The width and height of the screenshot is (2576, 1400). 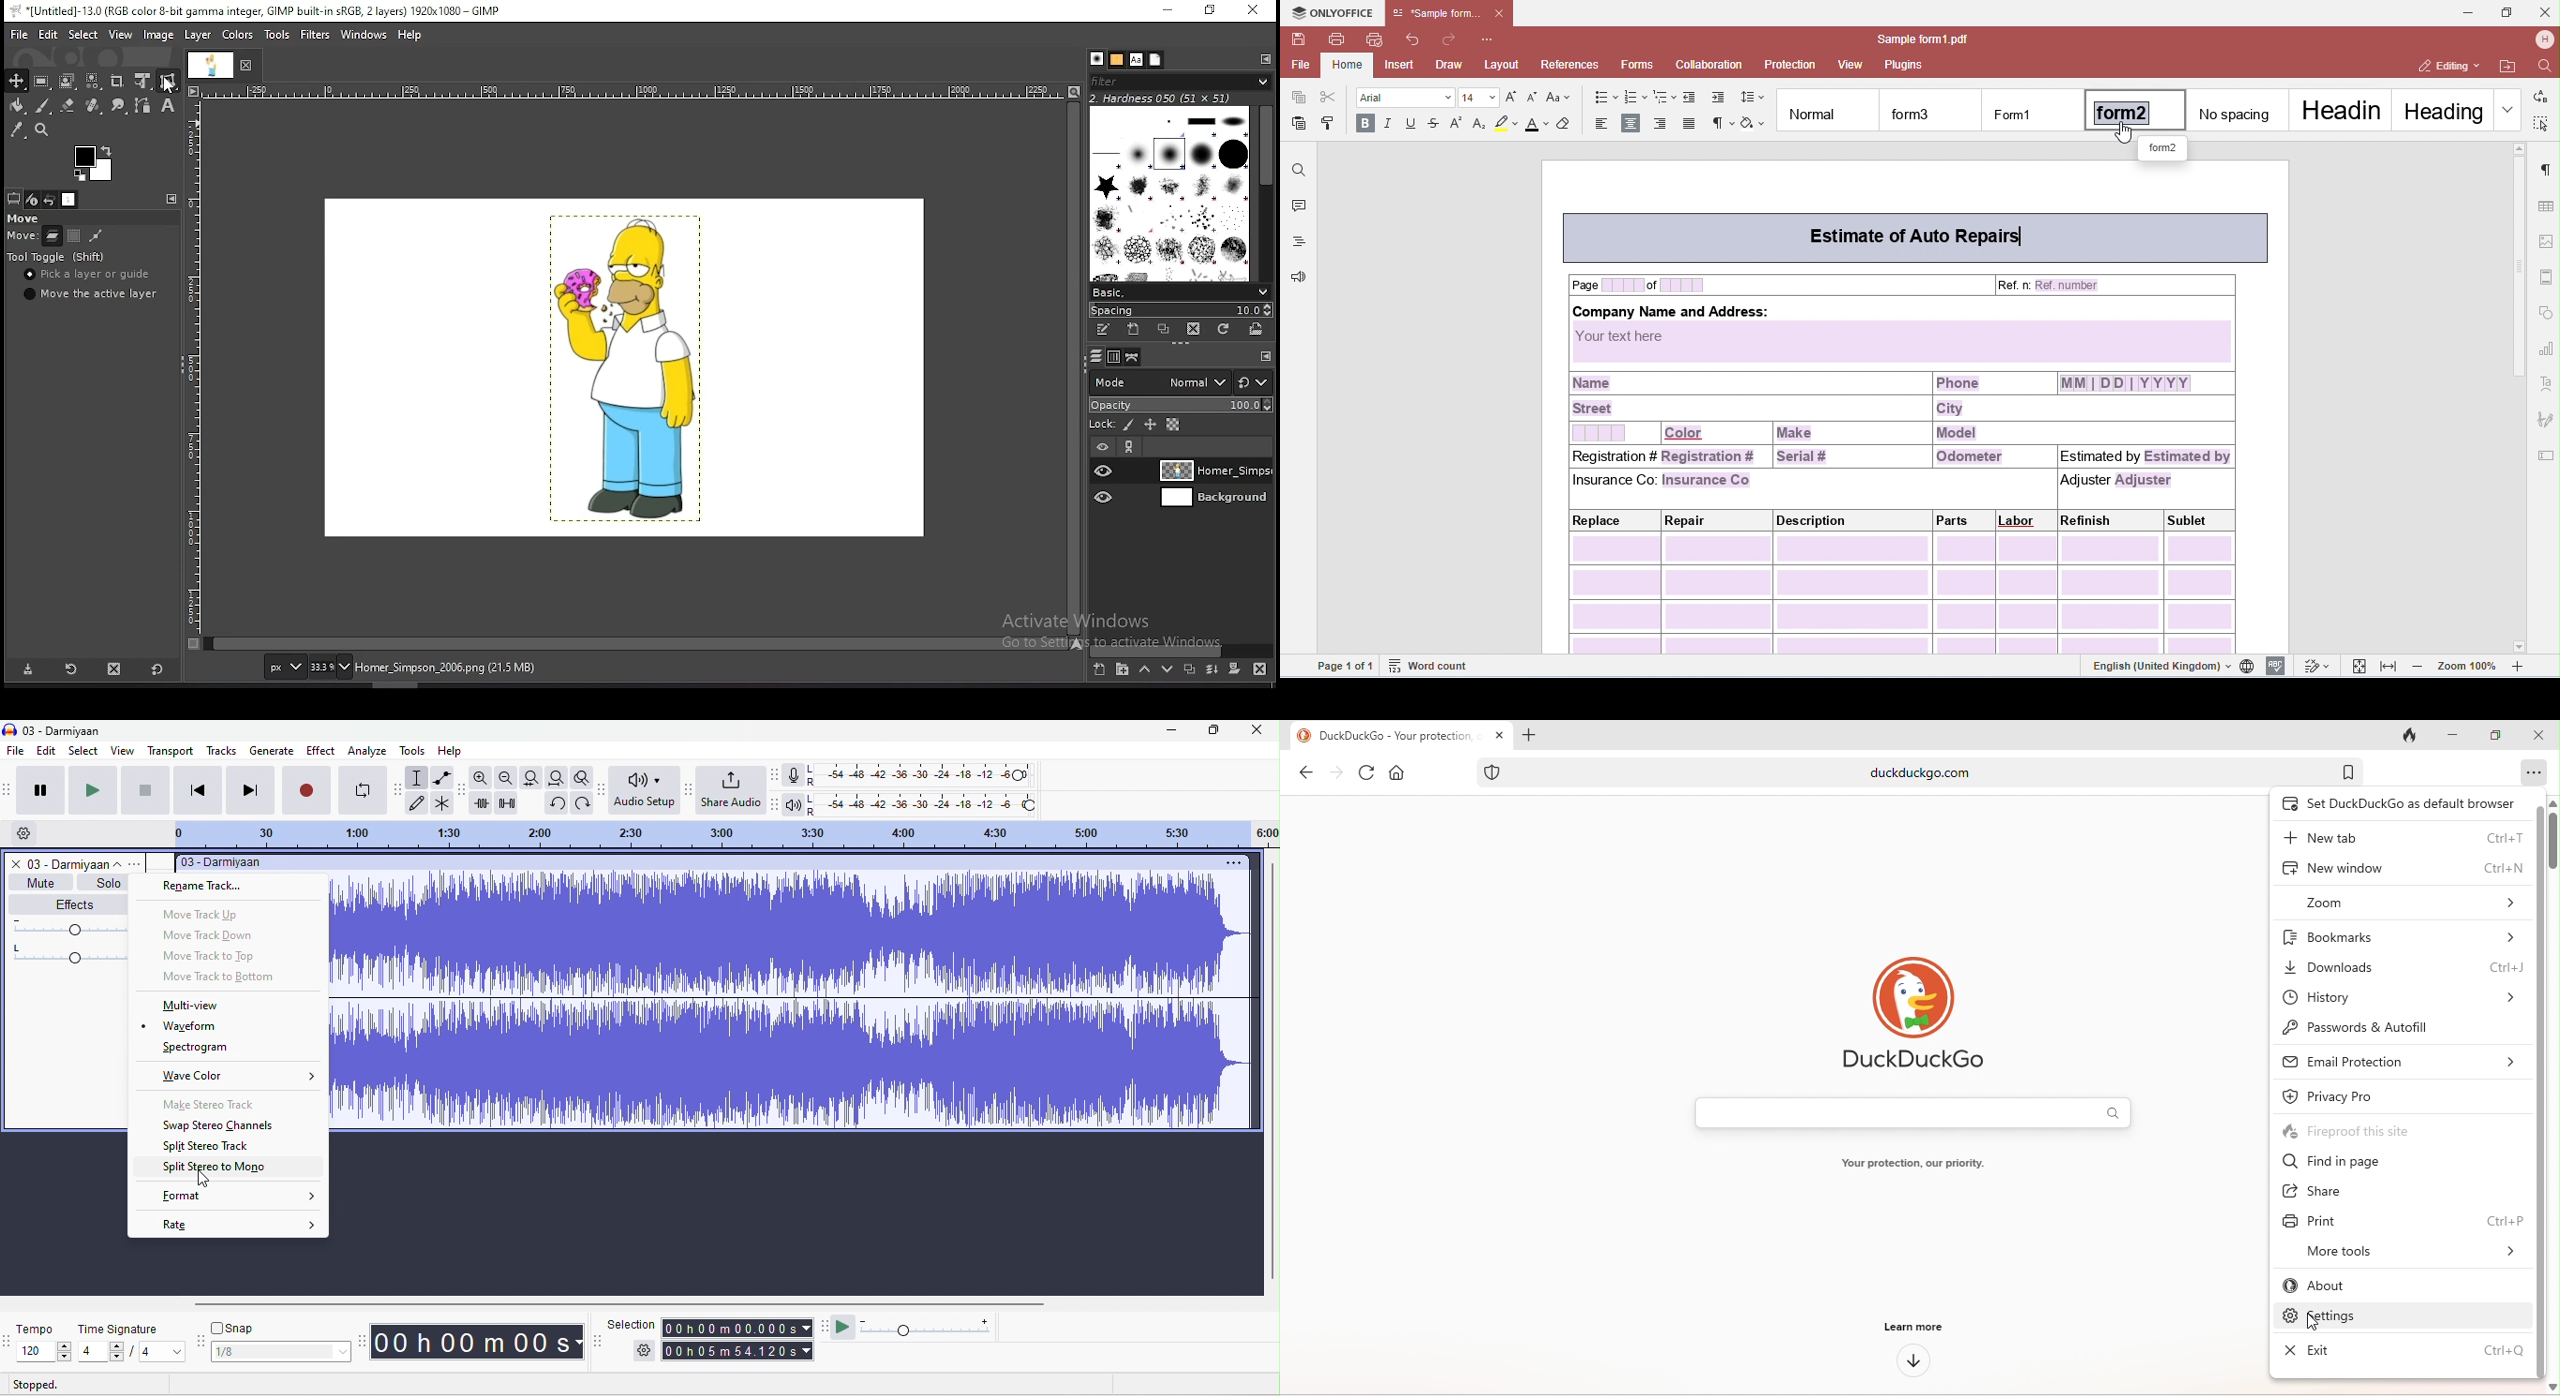 I want to click on minimize, so click(x=1169, y=732).